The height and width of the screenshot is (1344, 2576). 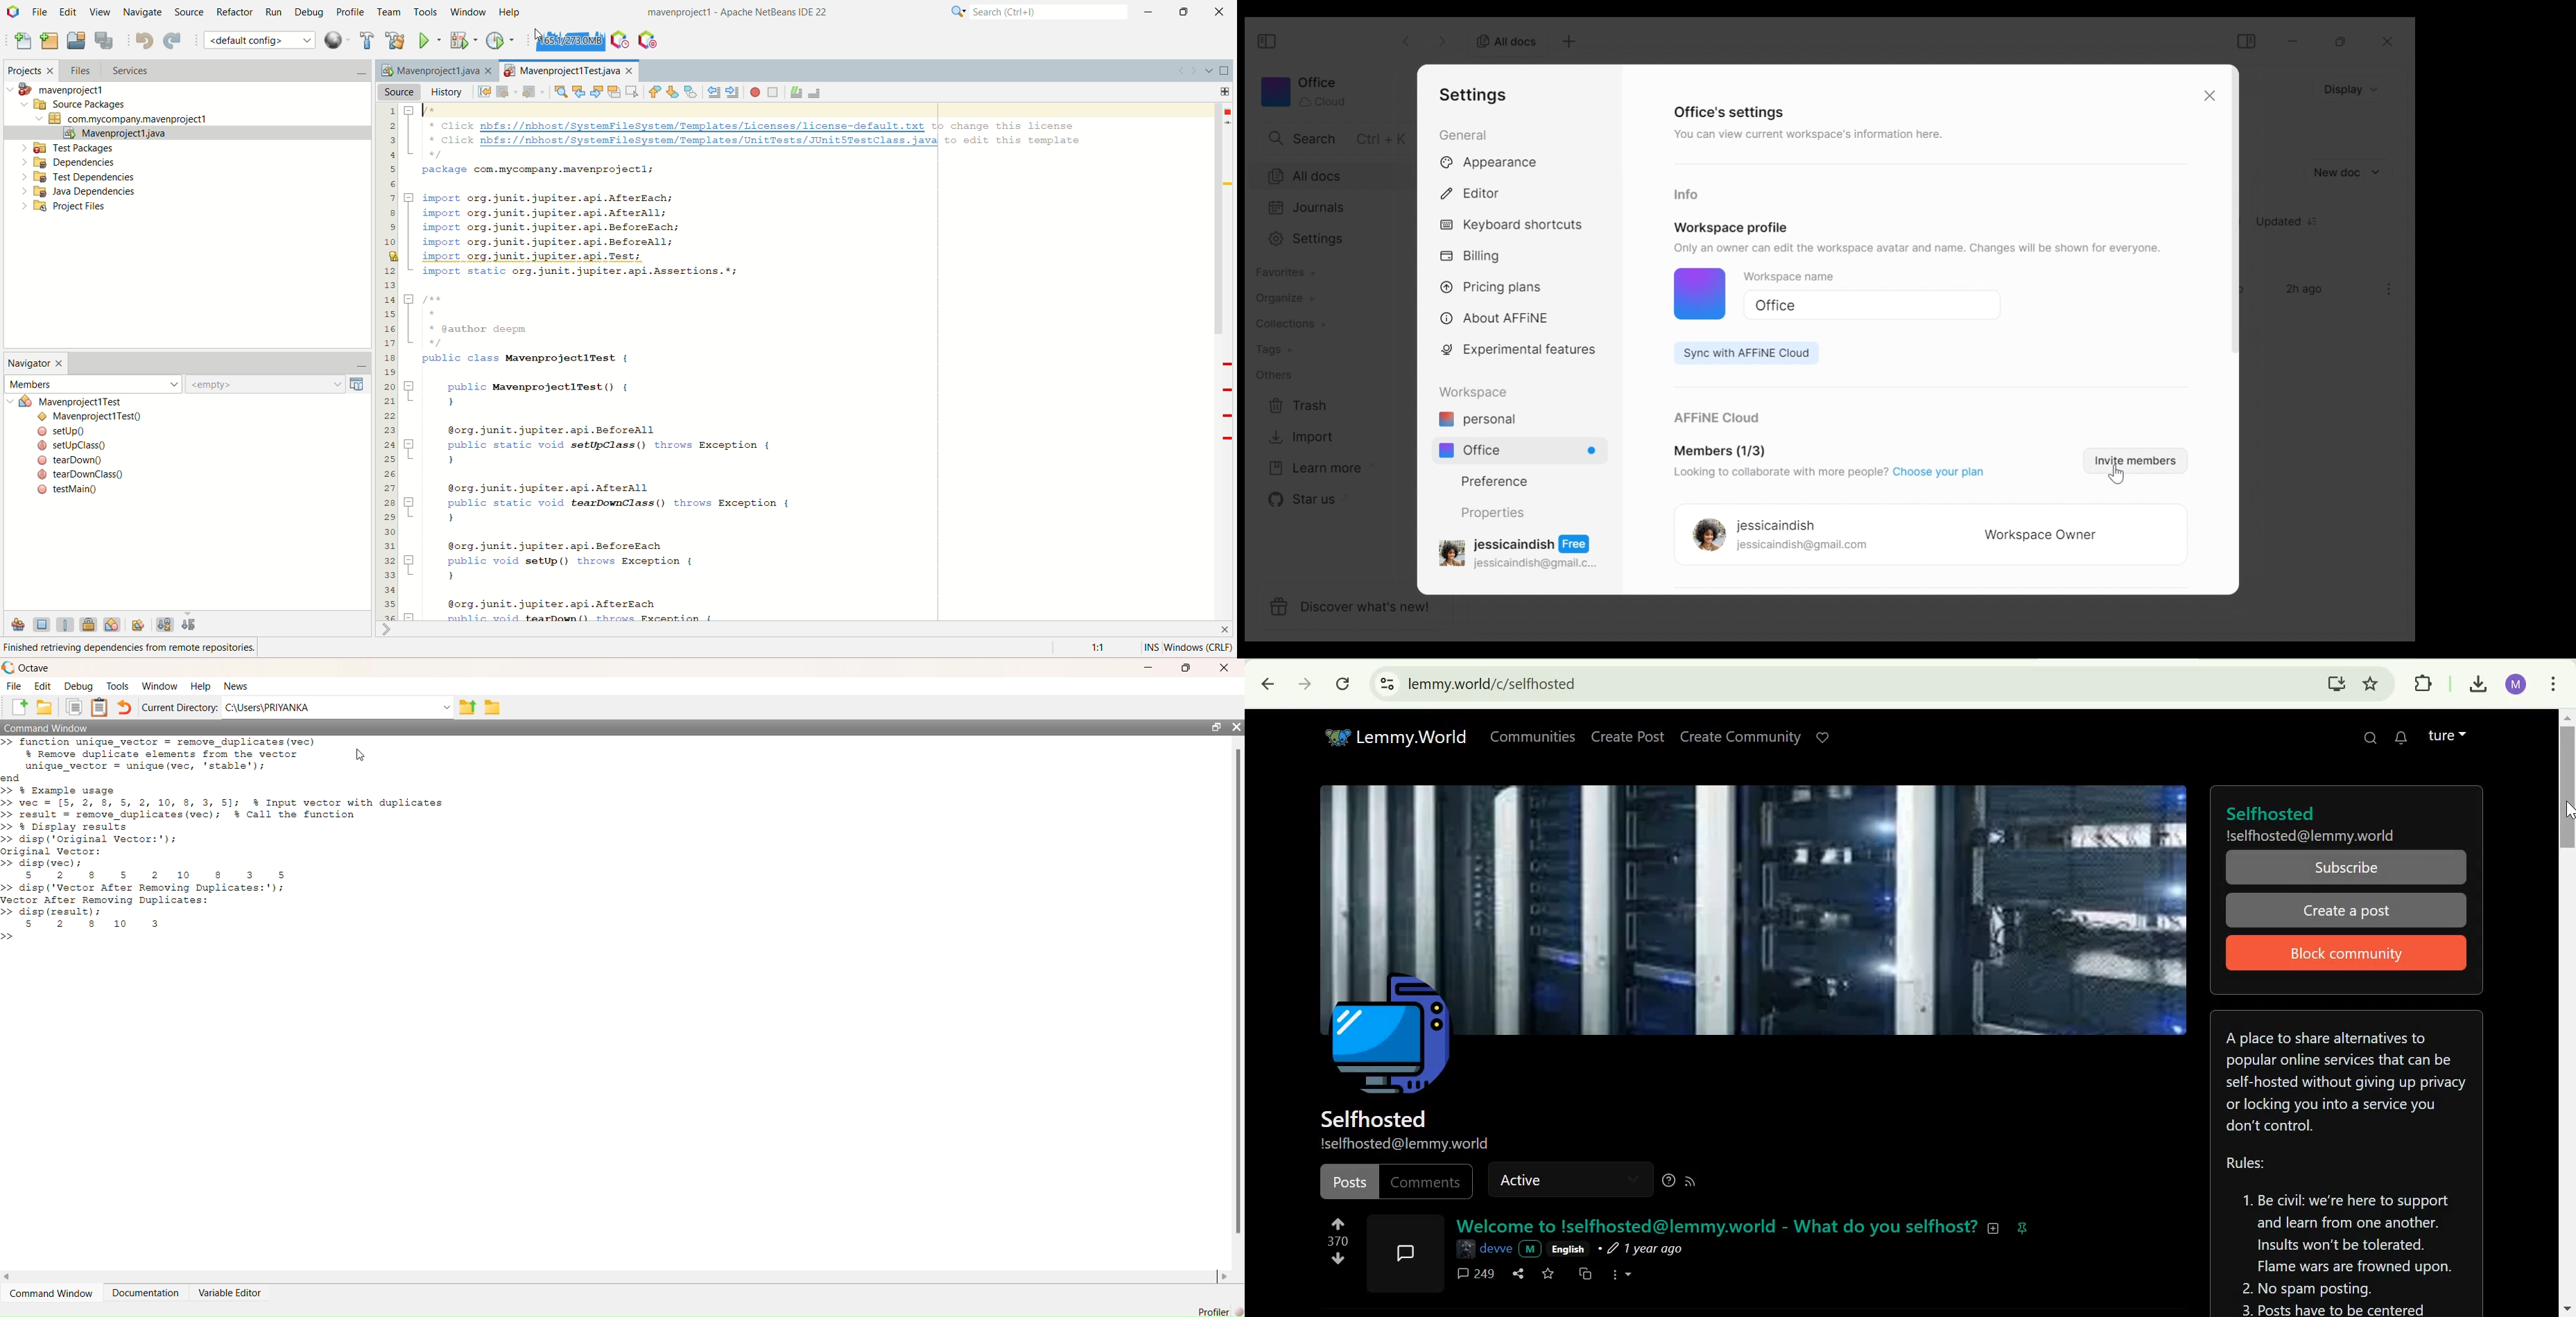 What do you see at coordinates (123, 119) in the screenshot?
I see `com.mycompany.mavenproject1` at bounding box center [123, 119].